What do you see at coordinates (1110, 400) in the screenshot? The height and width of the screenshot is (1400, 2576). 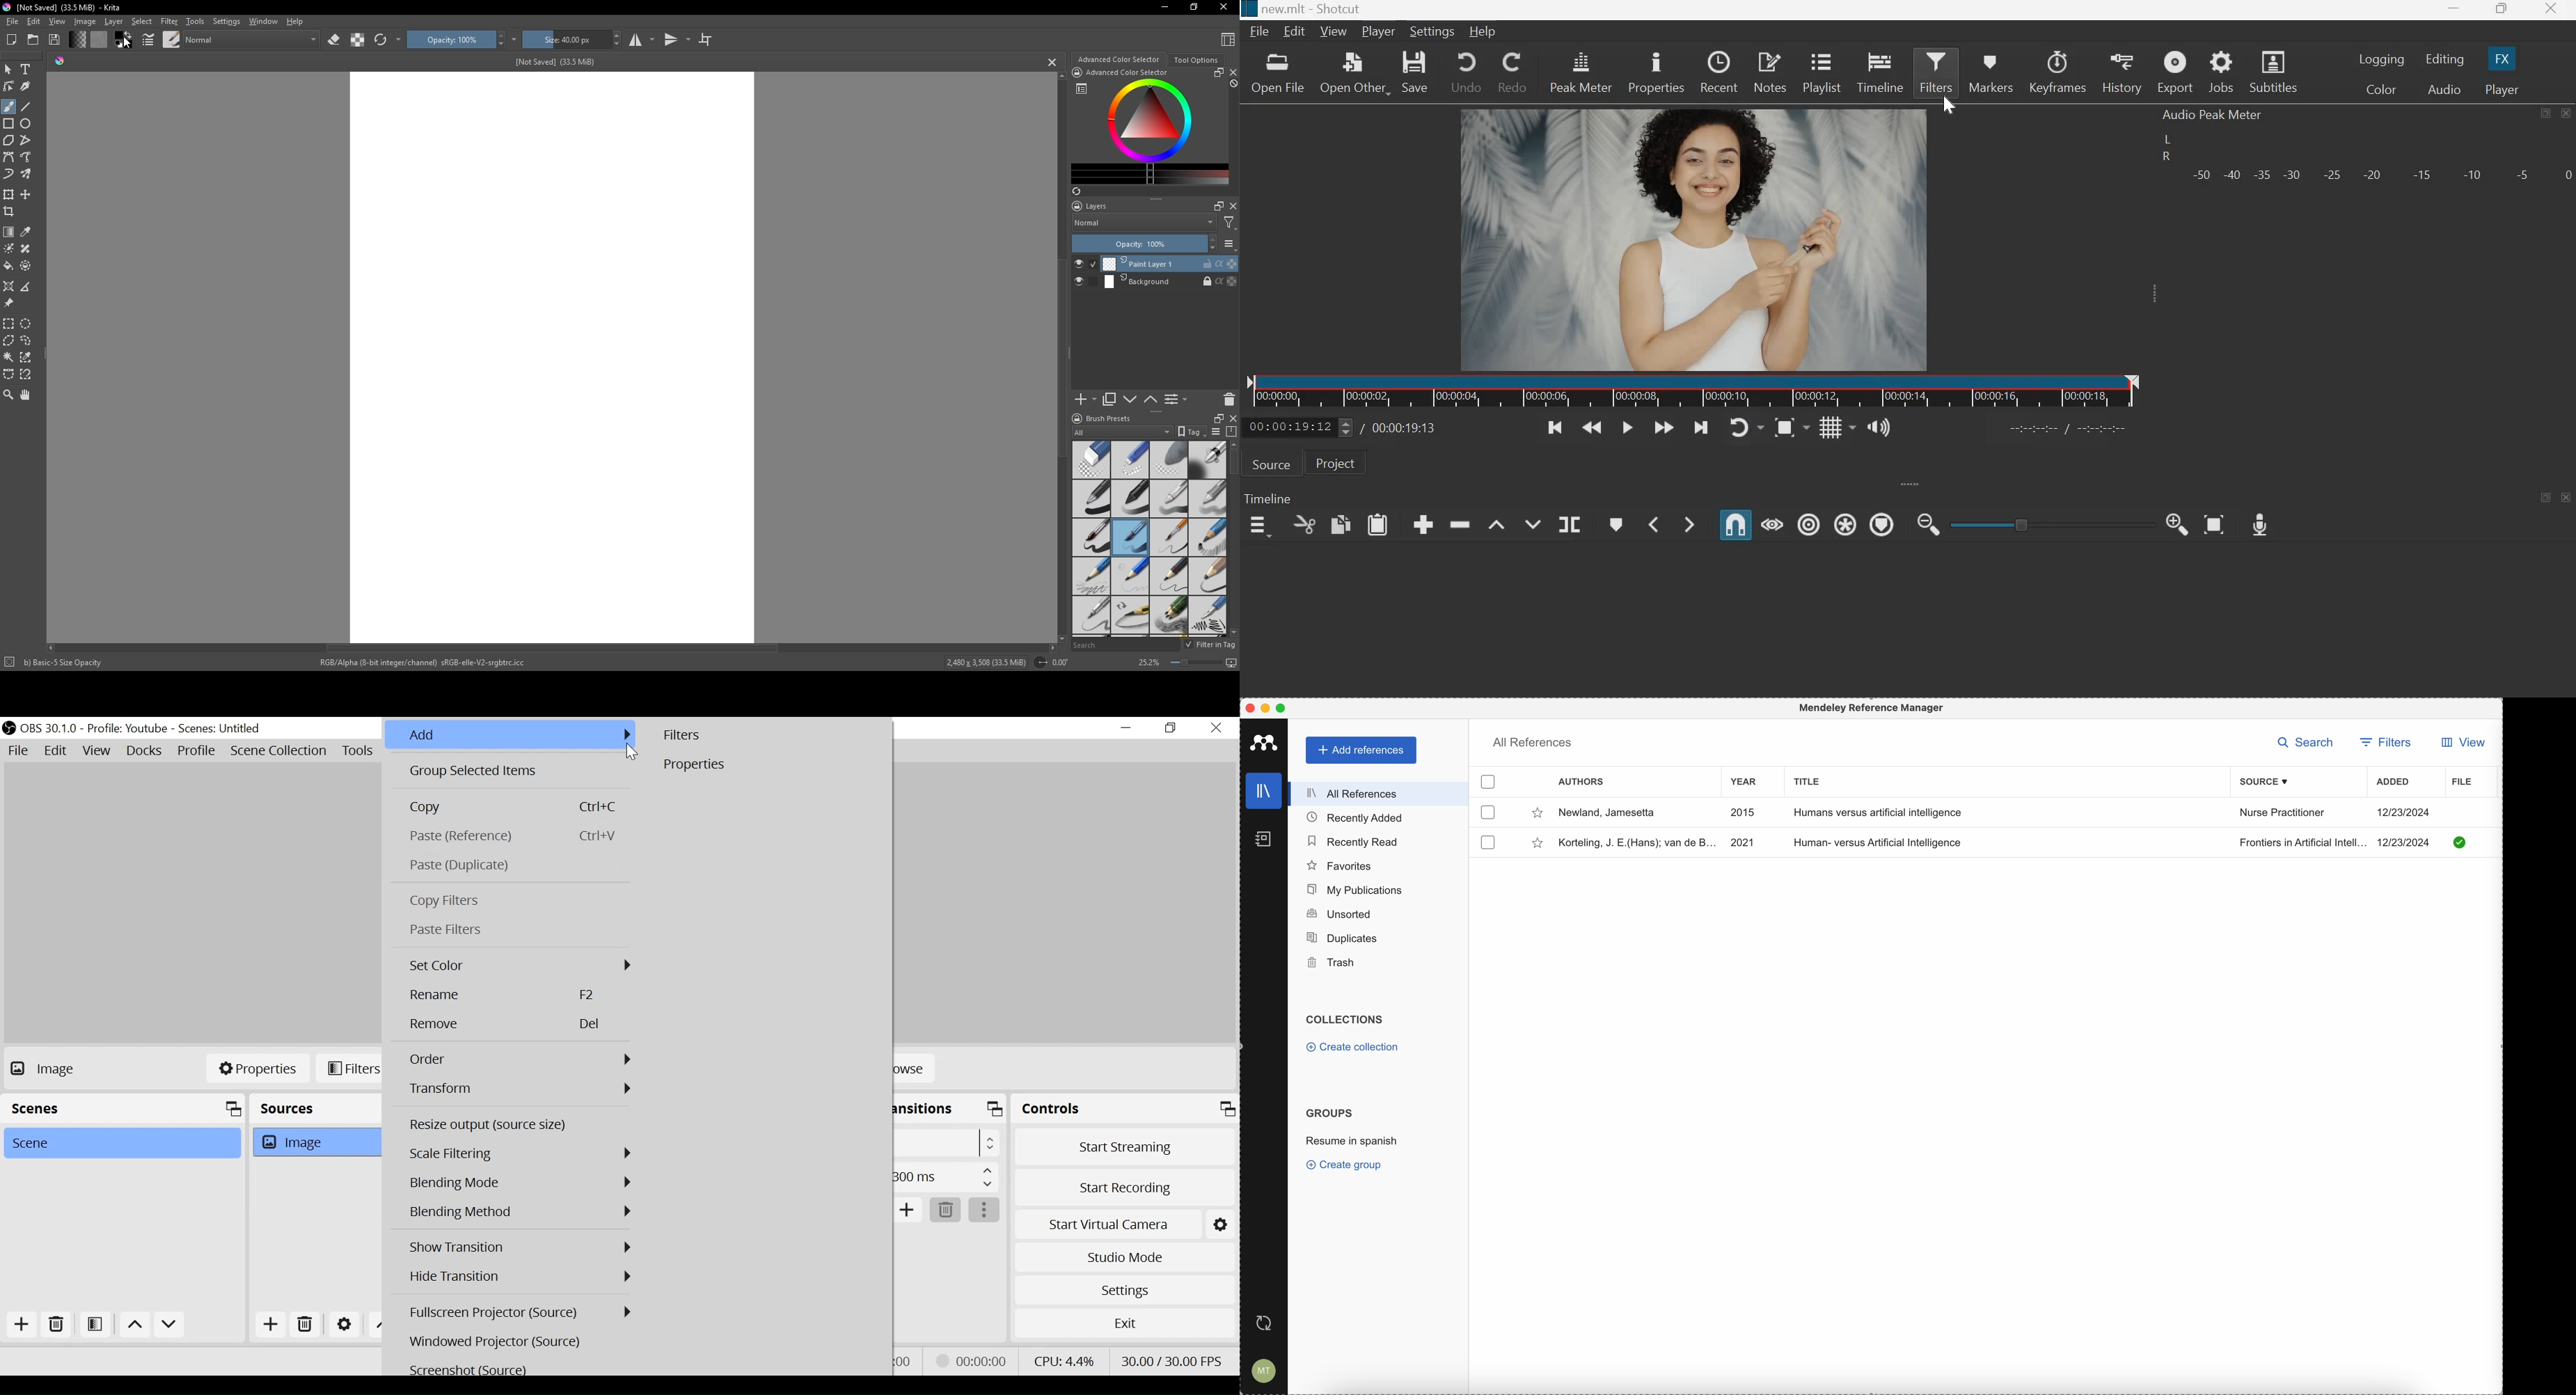 I see `copy` at bounding box center [1110, 400].